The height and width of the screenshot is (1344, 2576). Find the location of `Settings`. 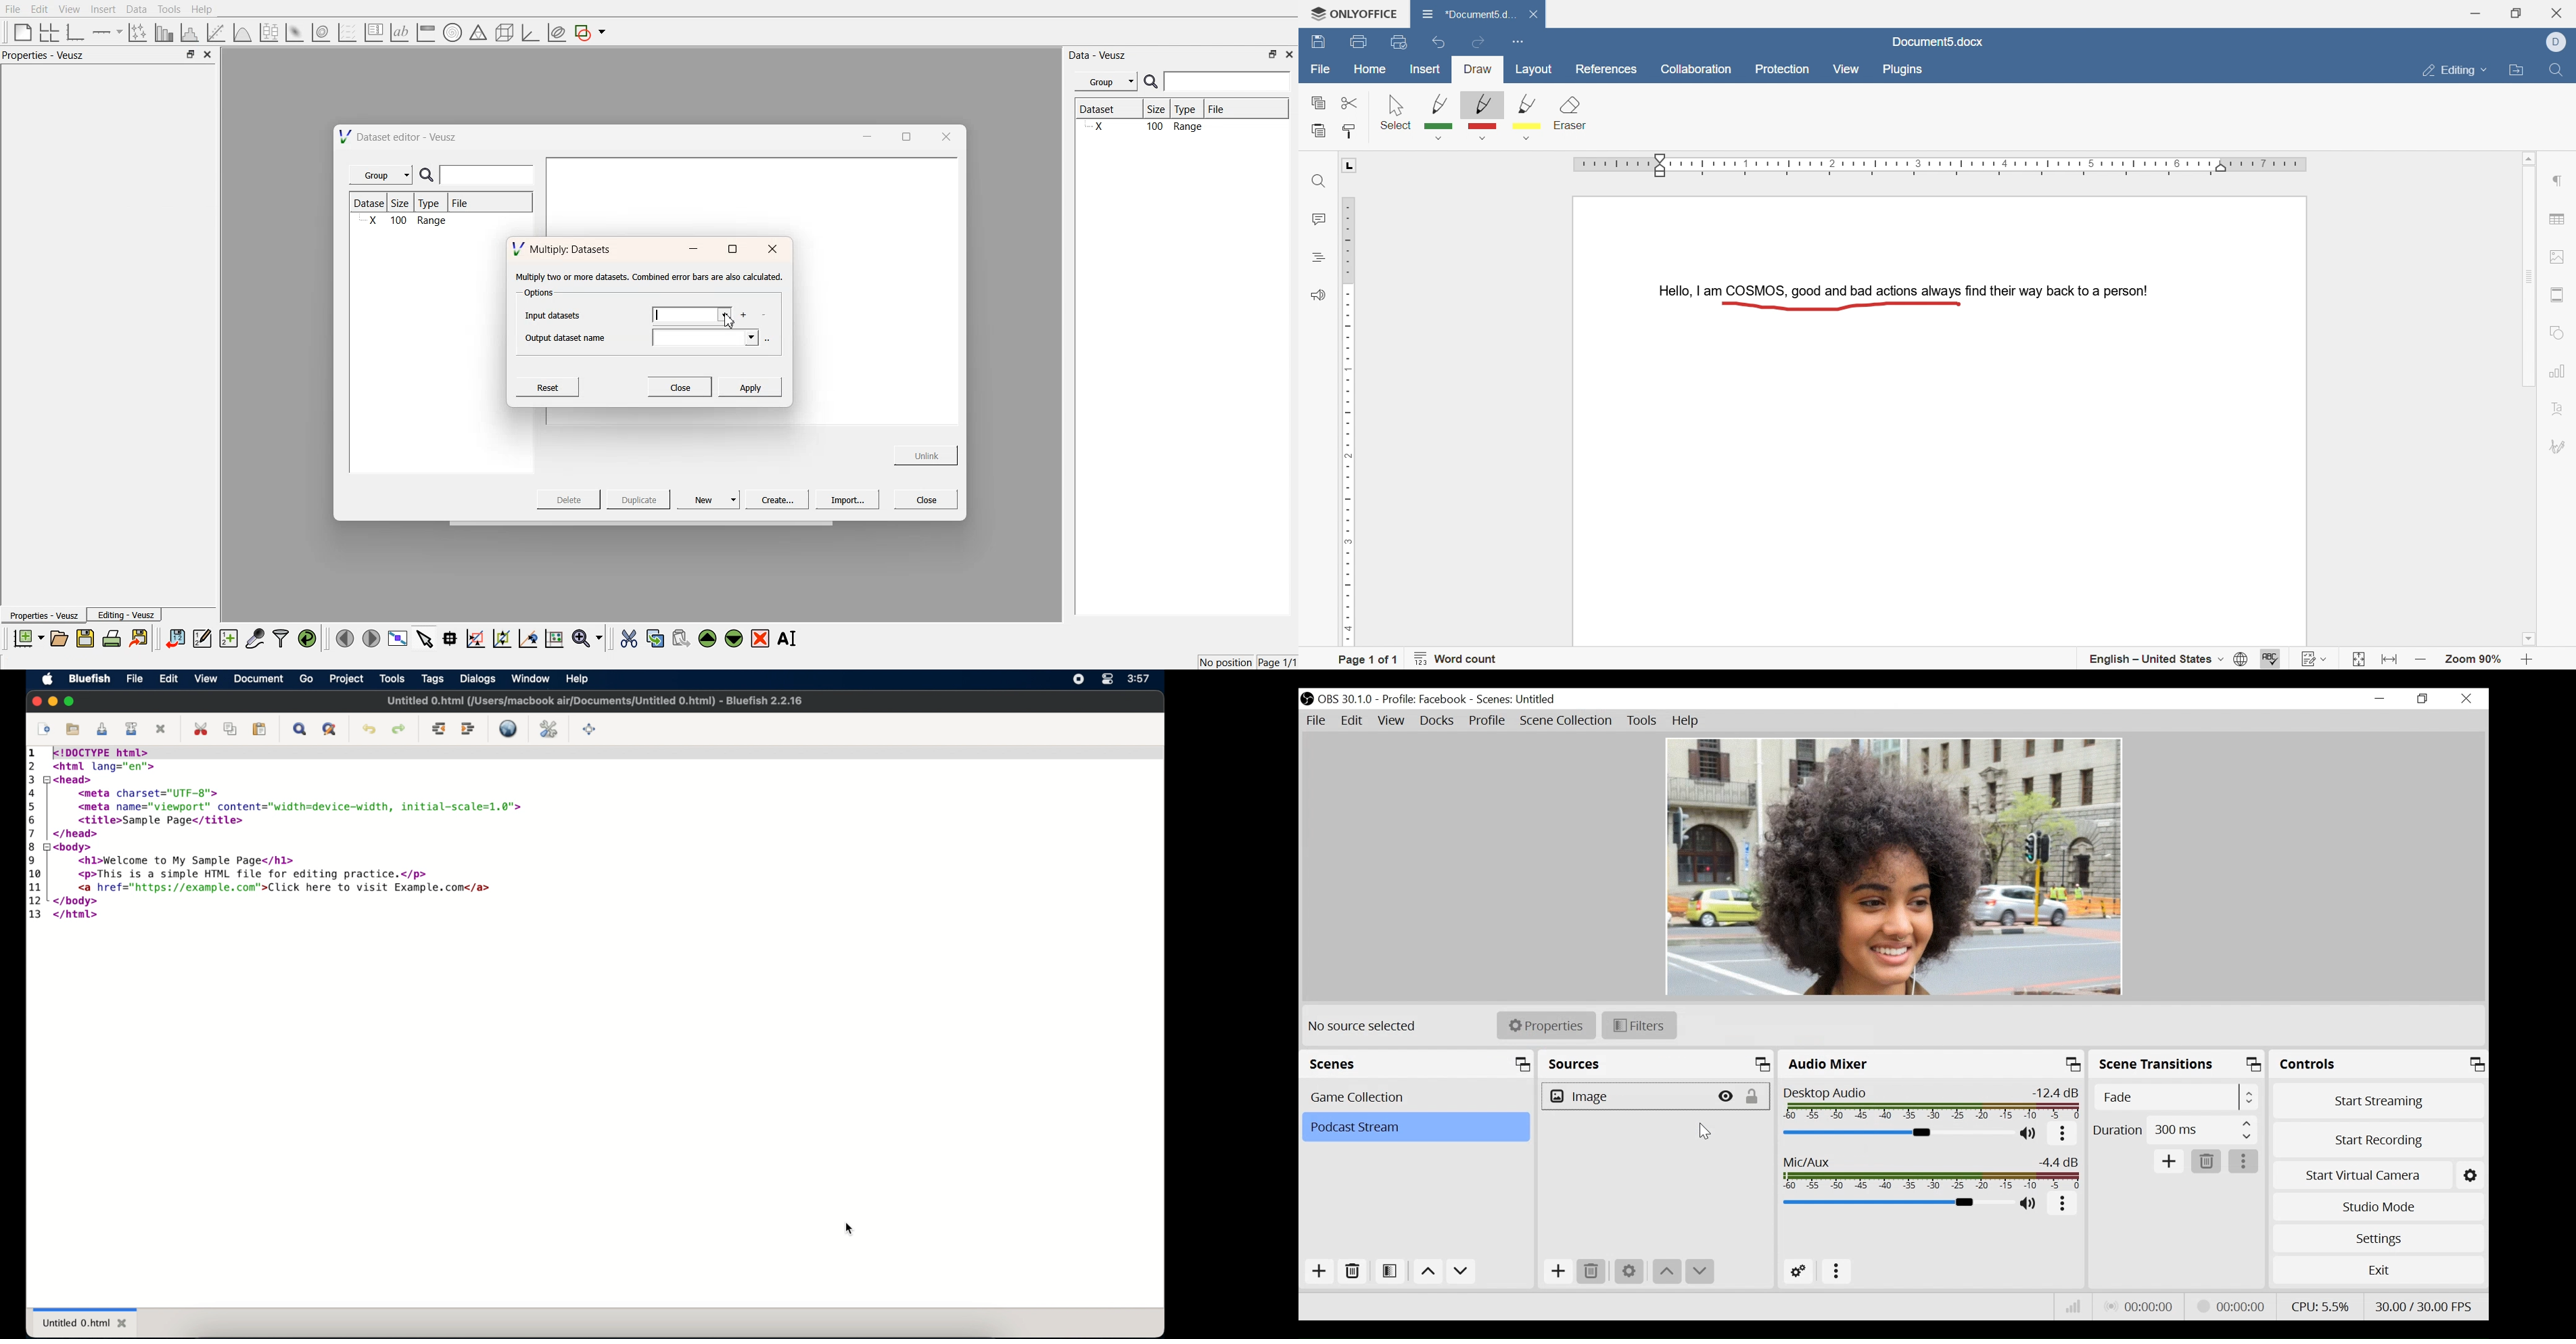

Settings is located at coordinates (1630, 1273).